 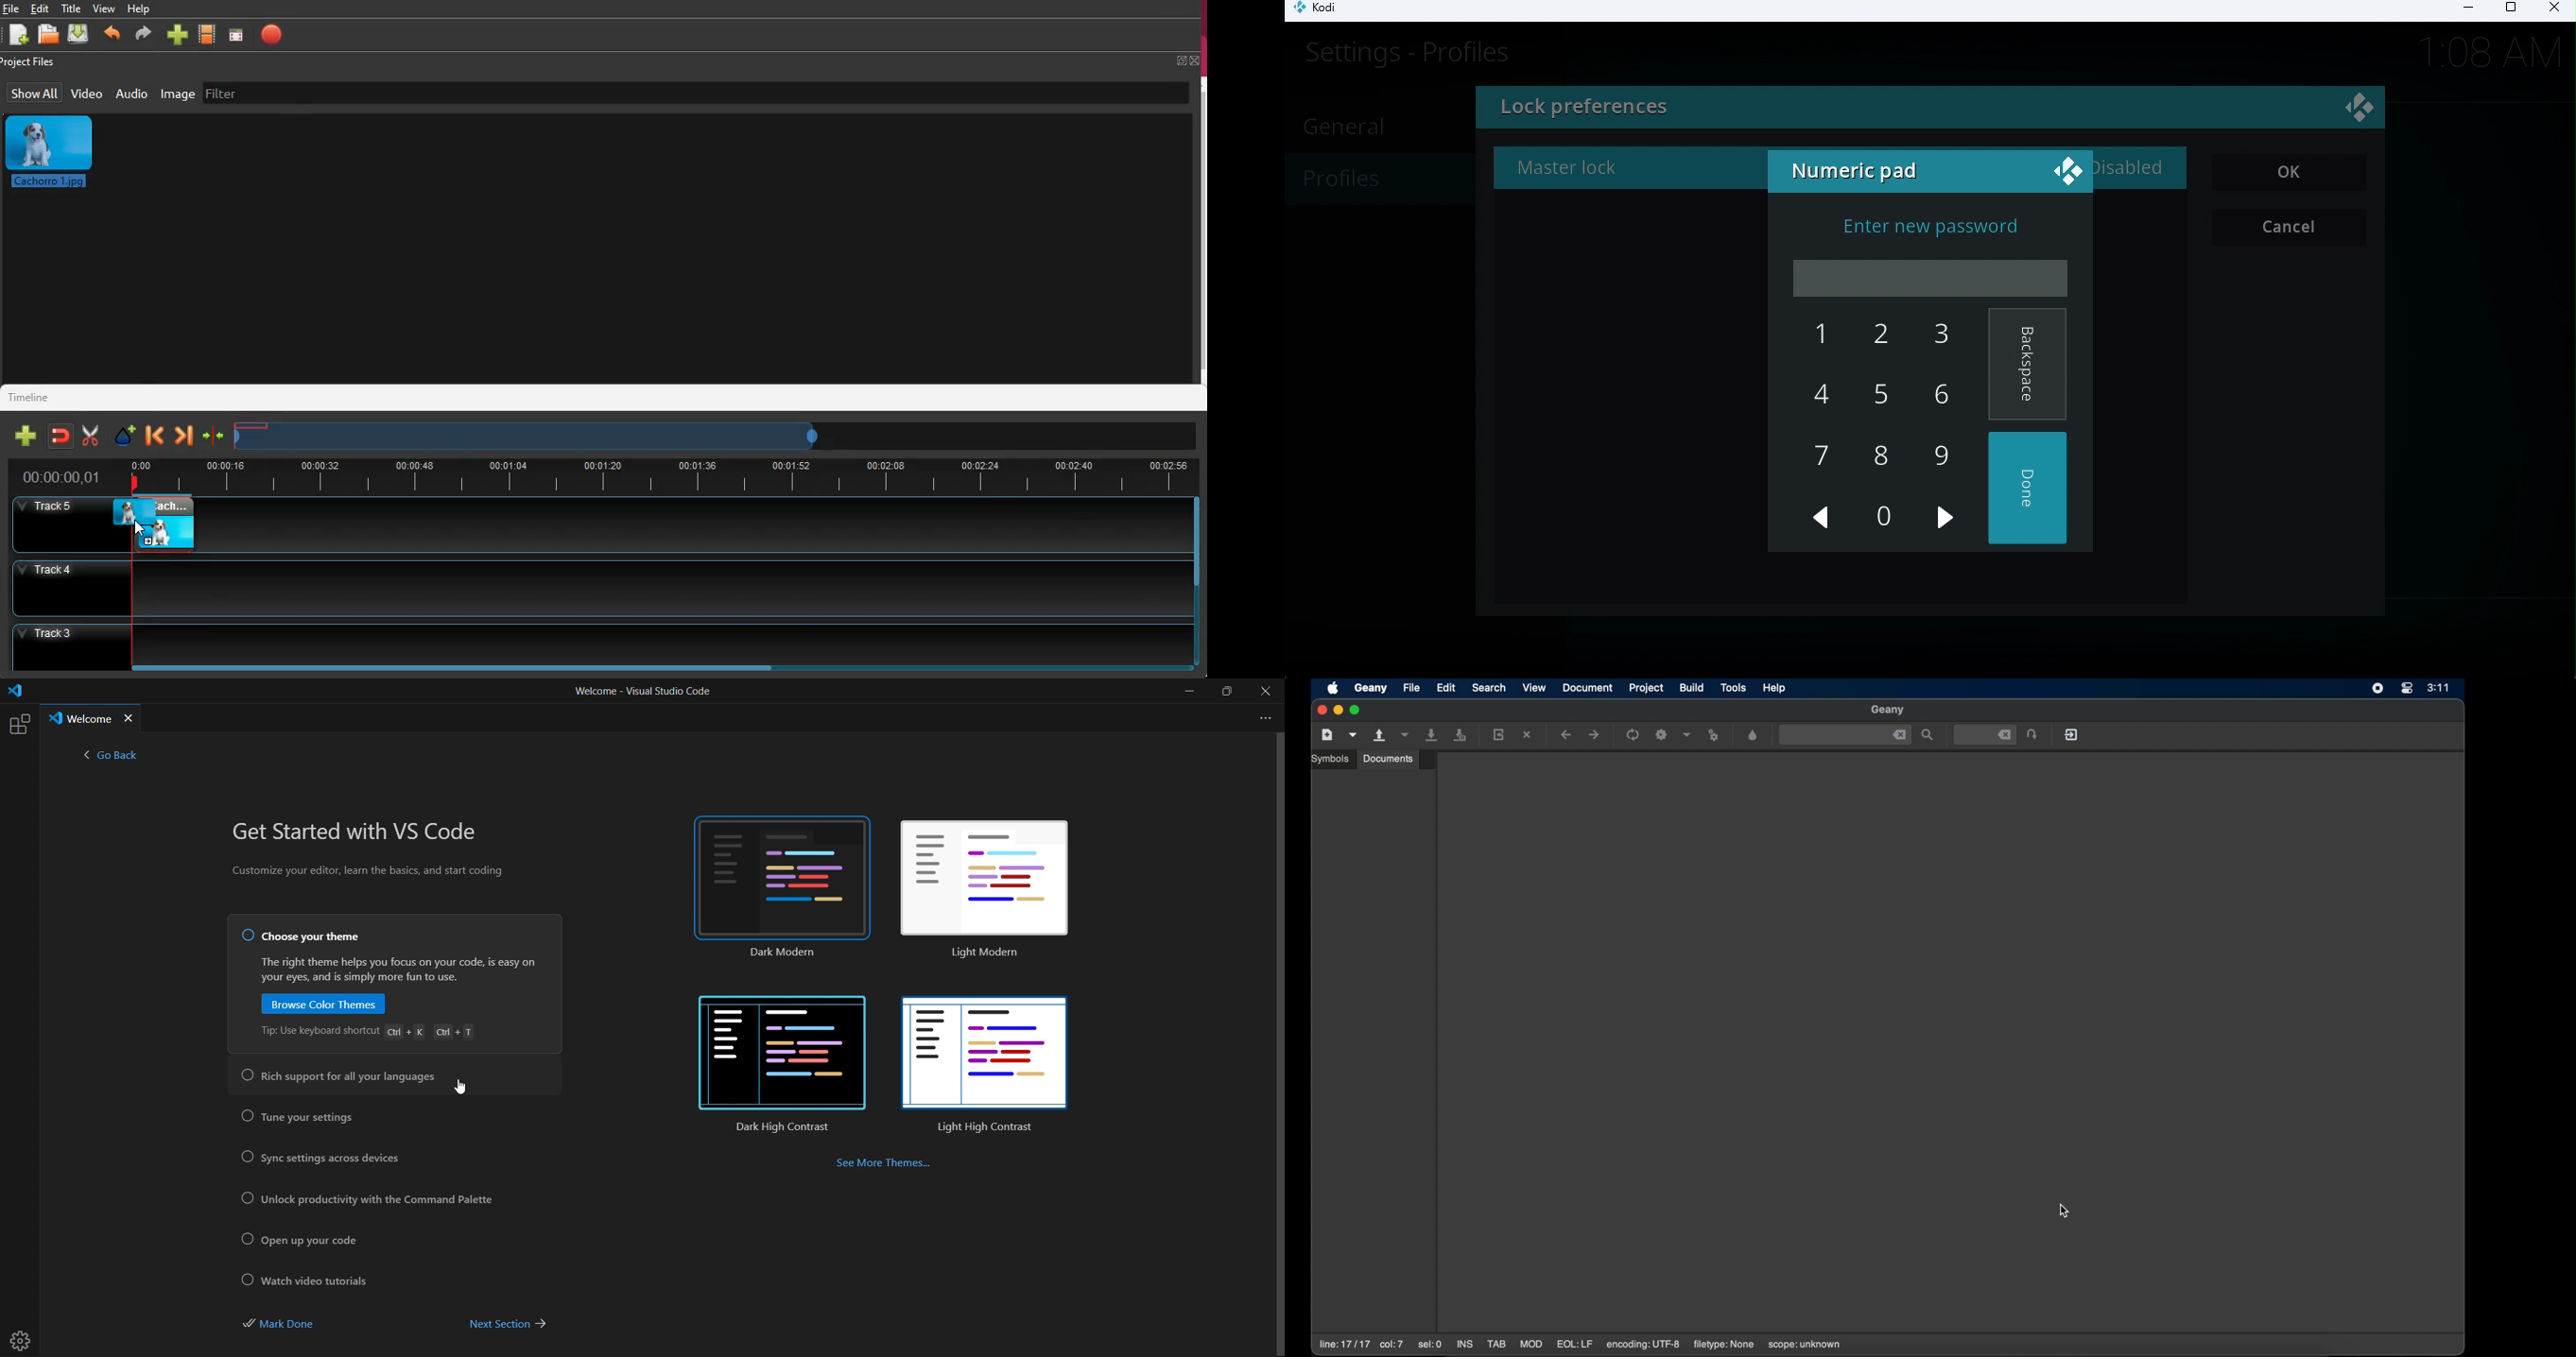 What do you see at coordinates (1879, 455) in the screenshot?
I see `8` at bounding box center [1879, 455].